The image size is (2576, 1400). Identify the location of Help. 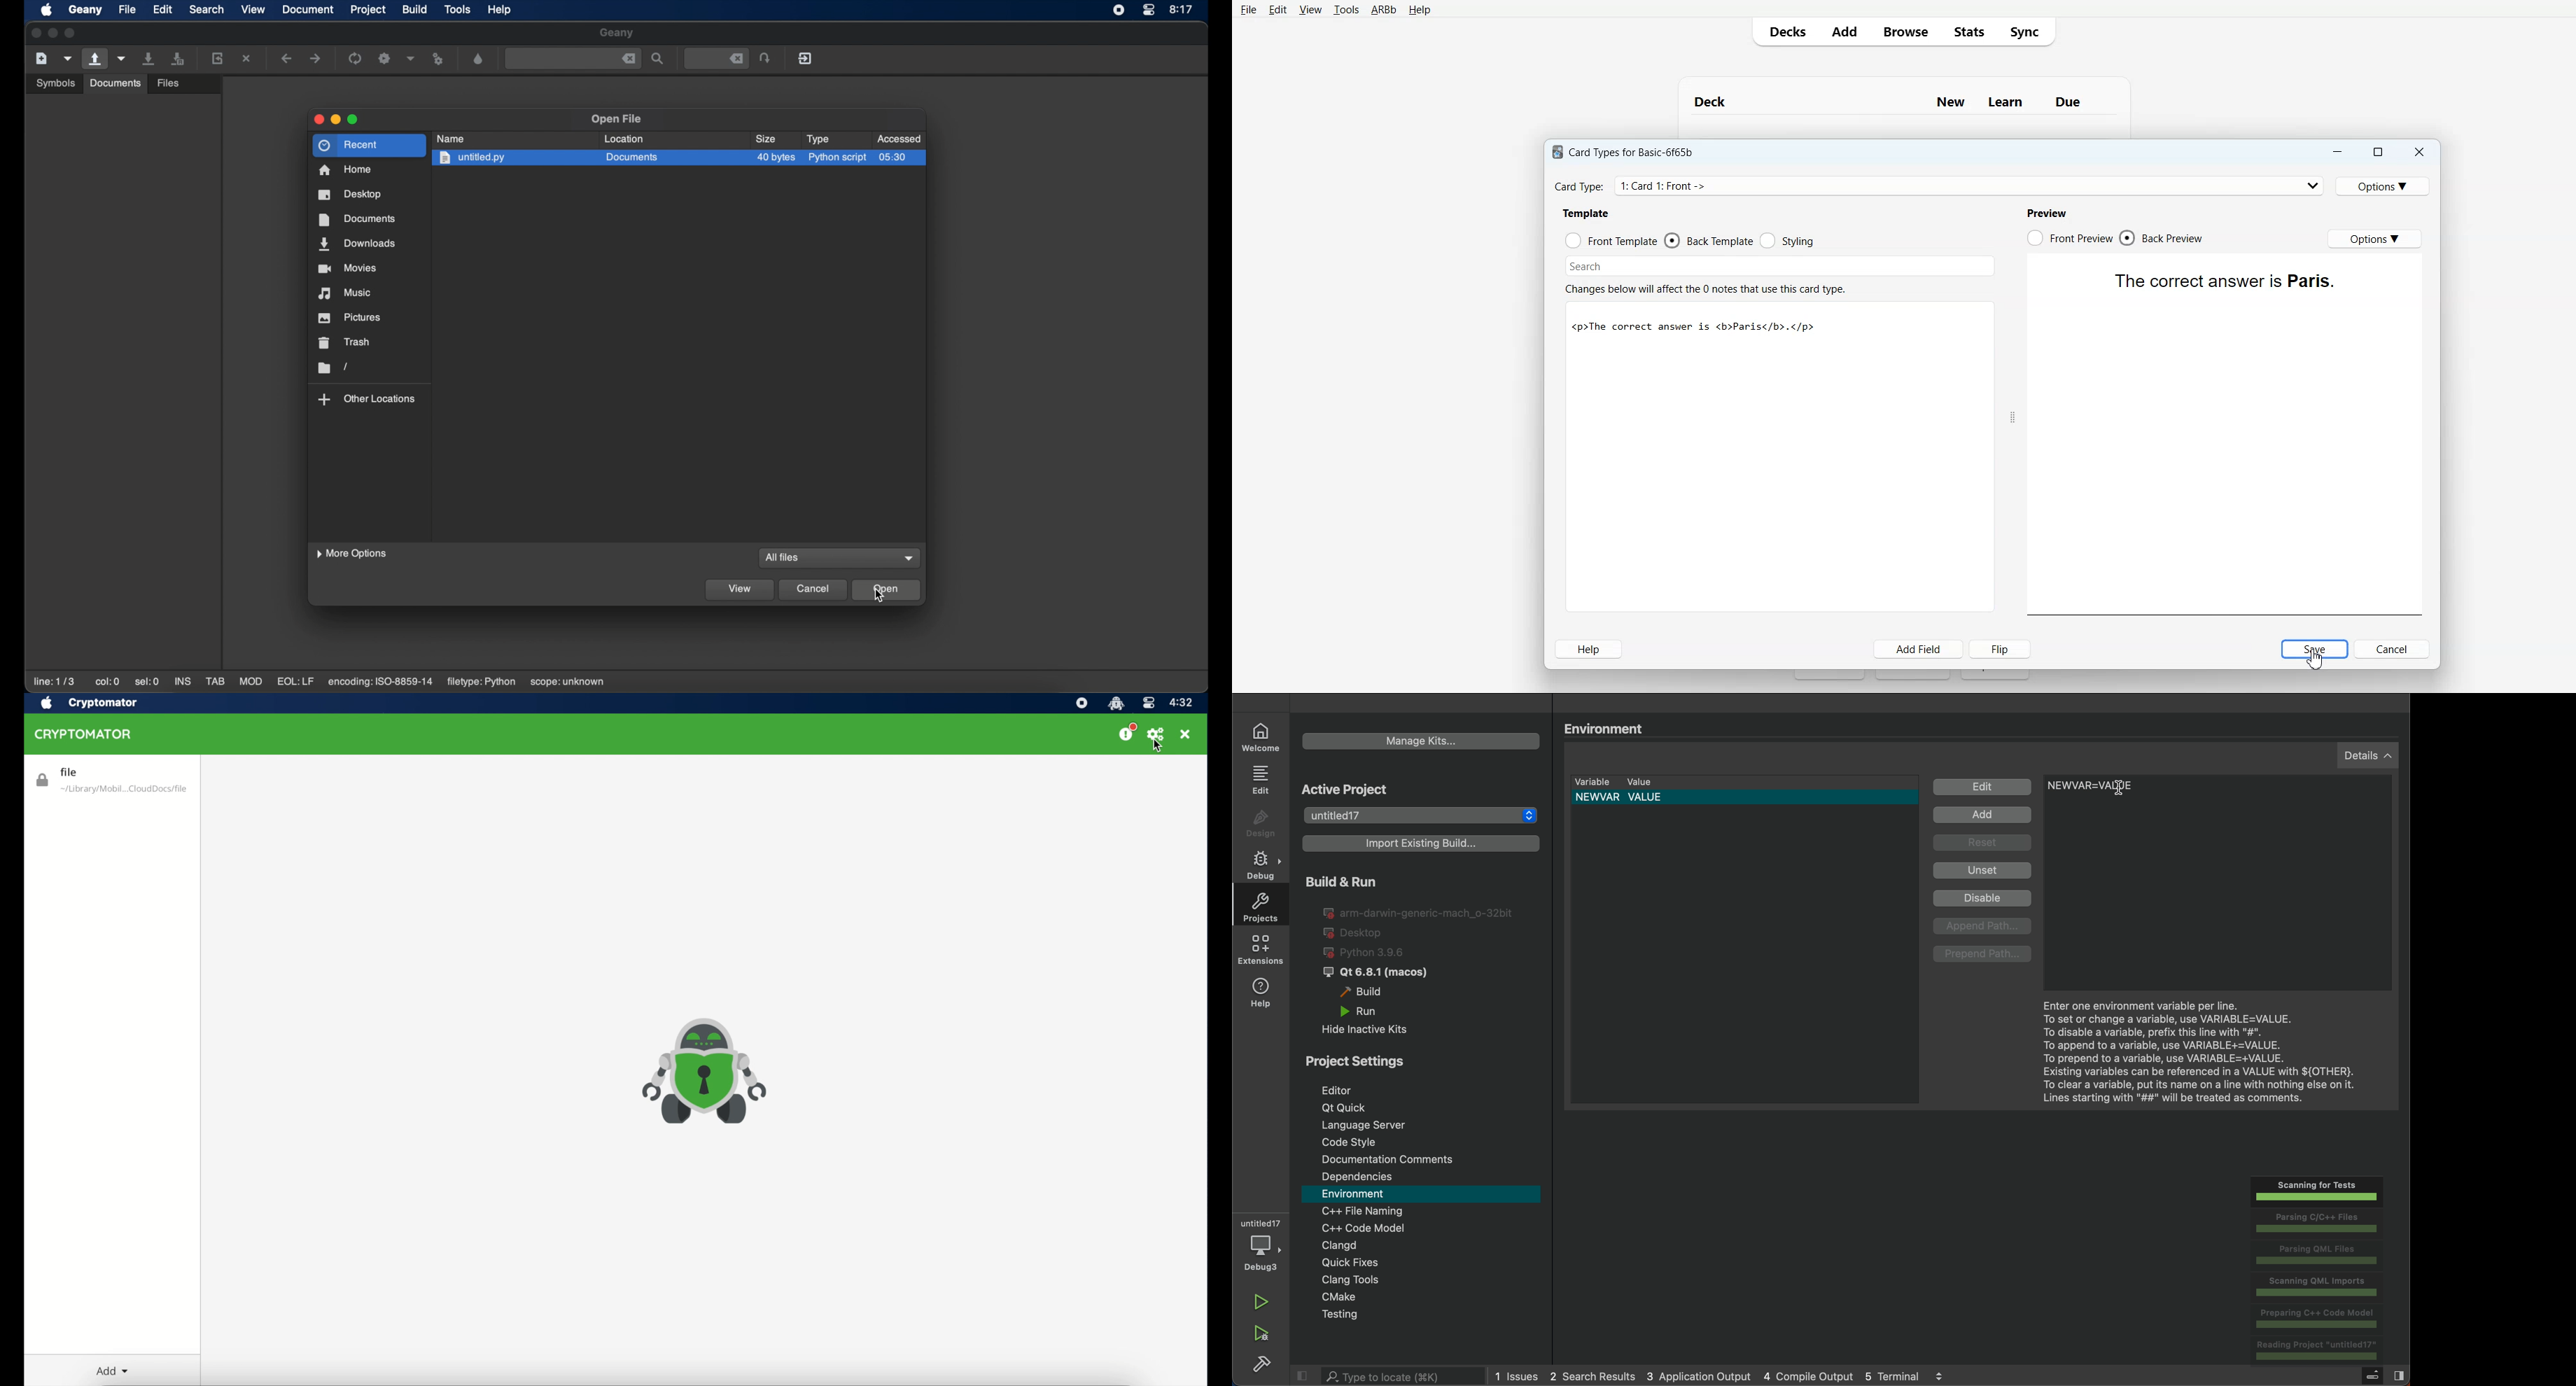
(1589, 649).